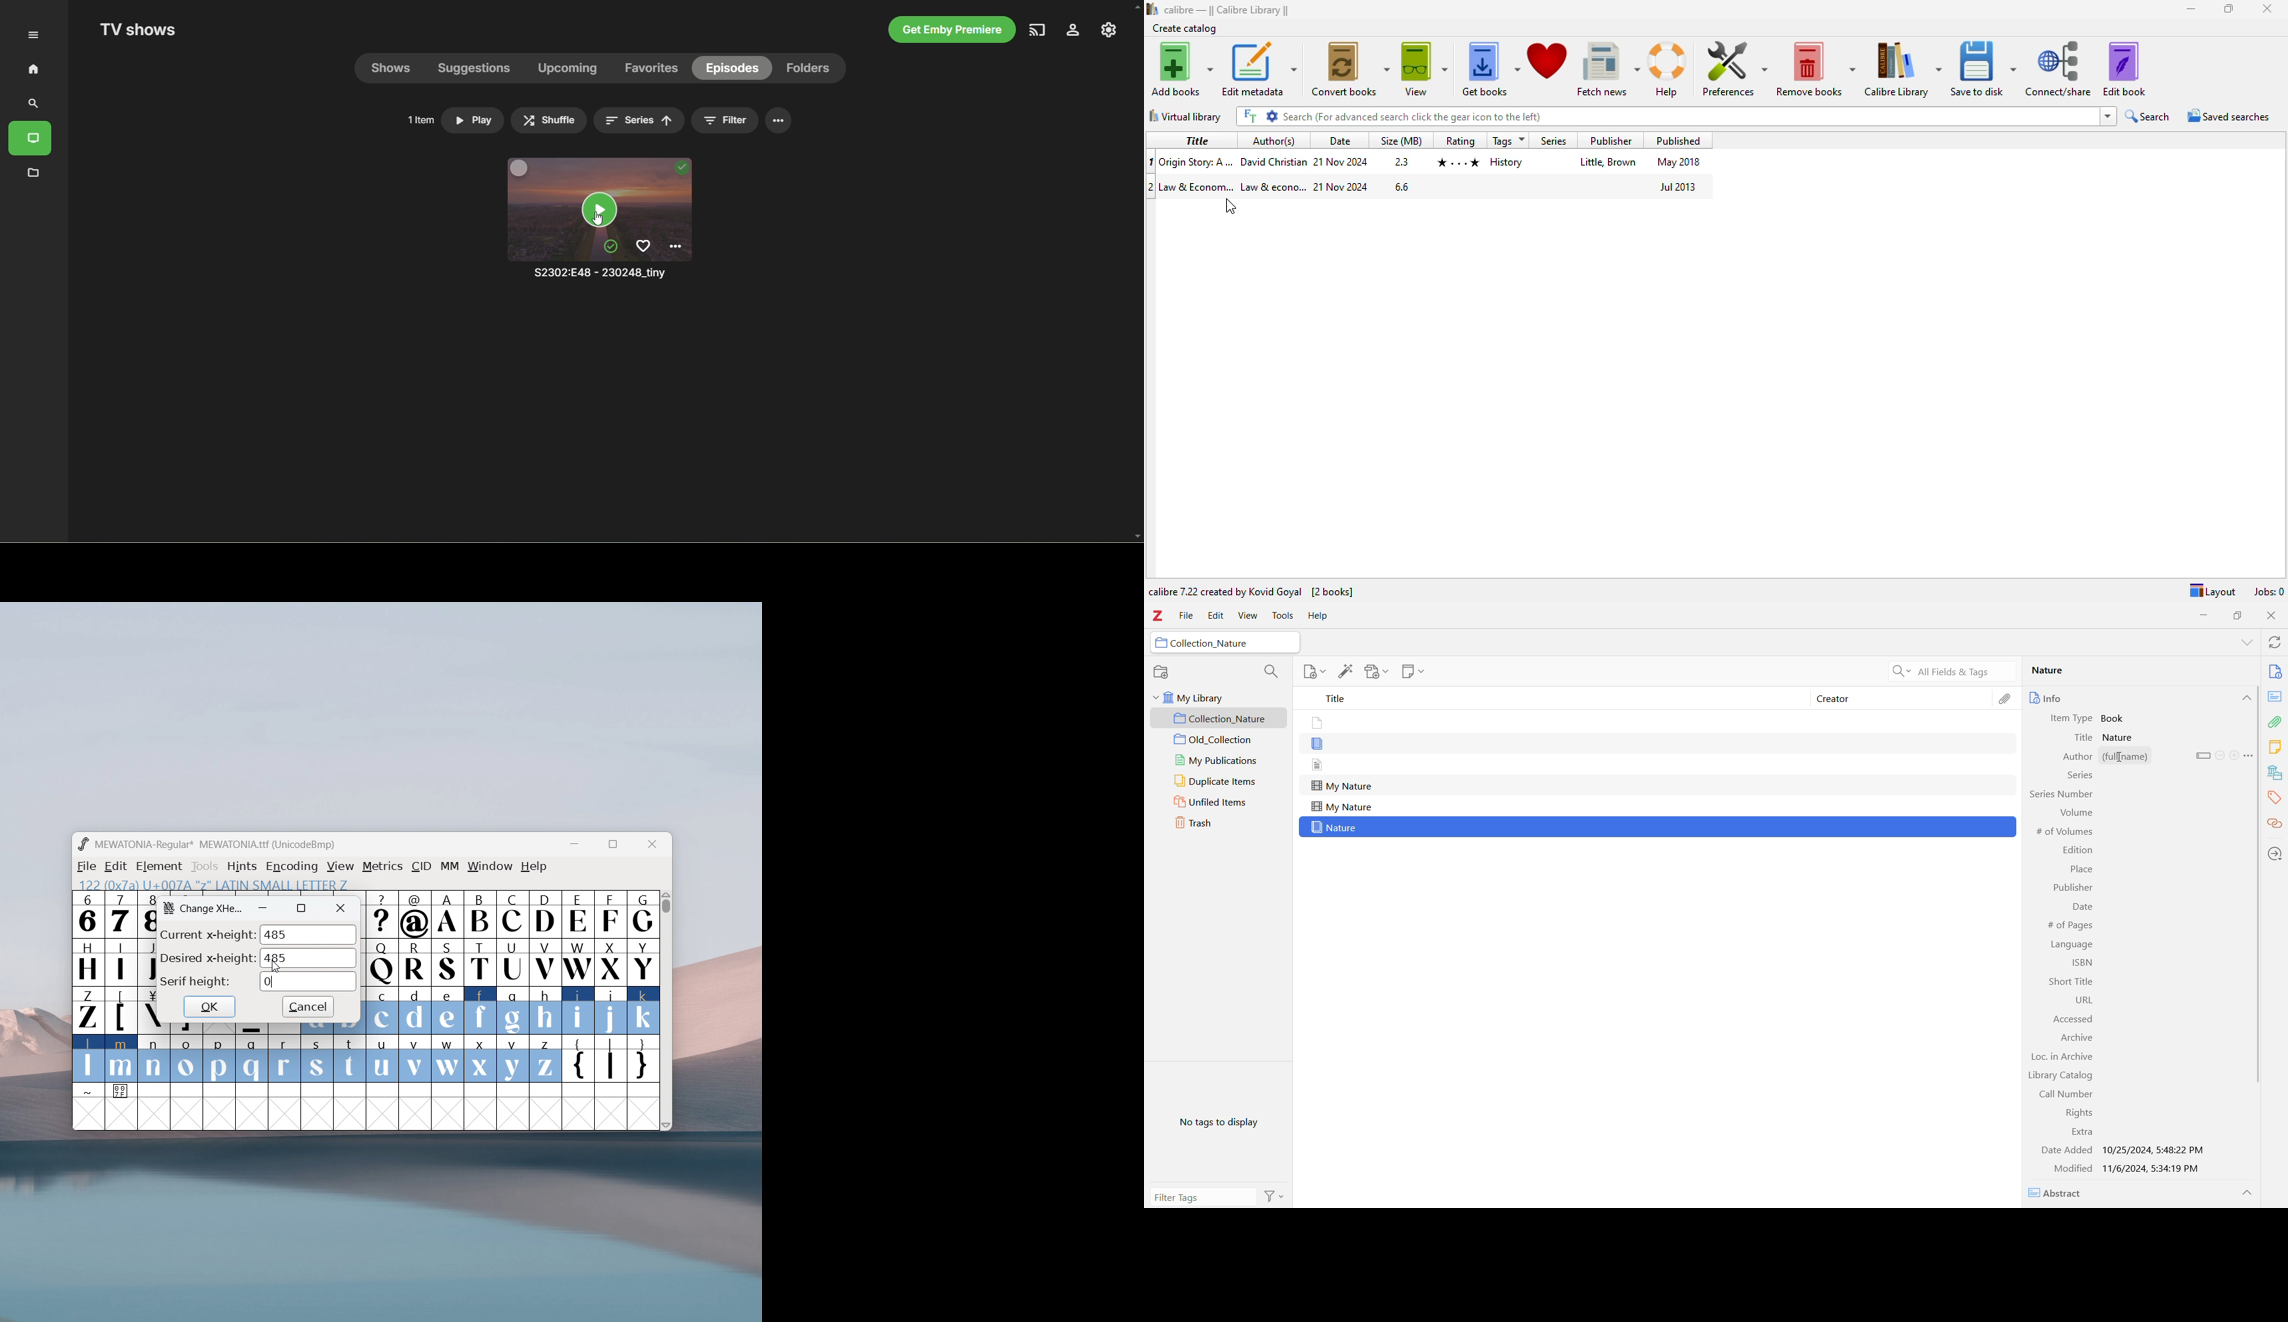 The width and height of the screenshot is (2296, 1344). Describe the element at coordinates (1198, 160) in the screenshot. I see `Title` at that location.